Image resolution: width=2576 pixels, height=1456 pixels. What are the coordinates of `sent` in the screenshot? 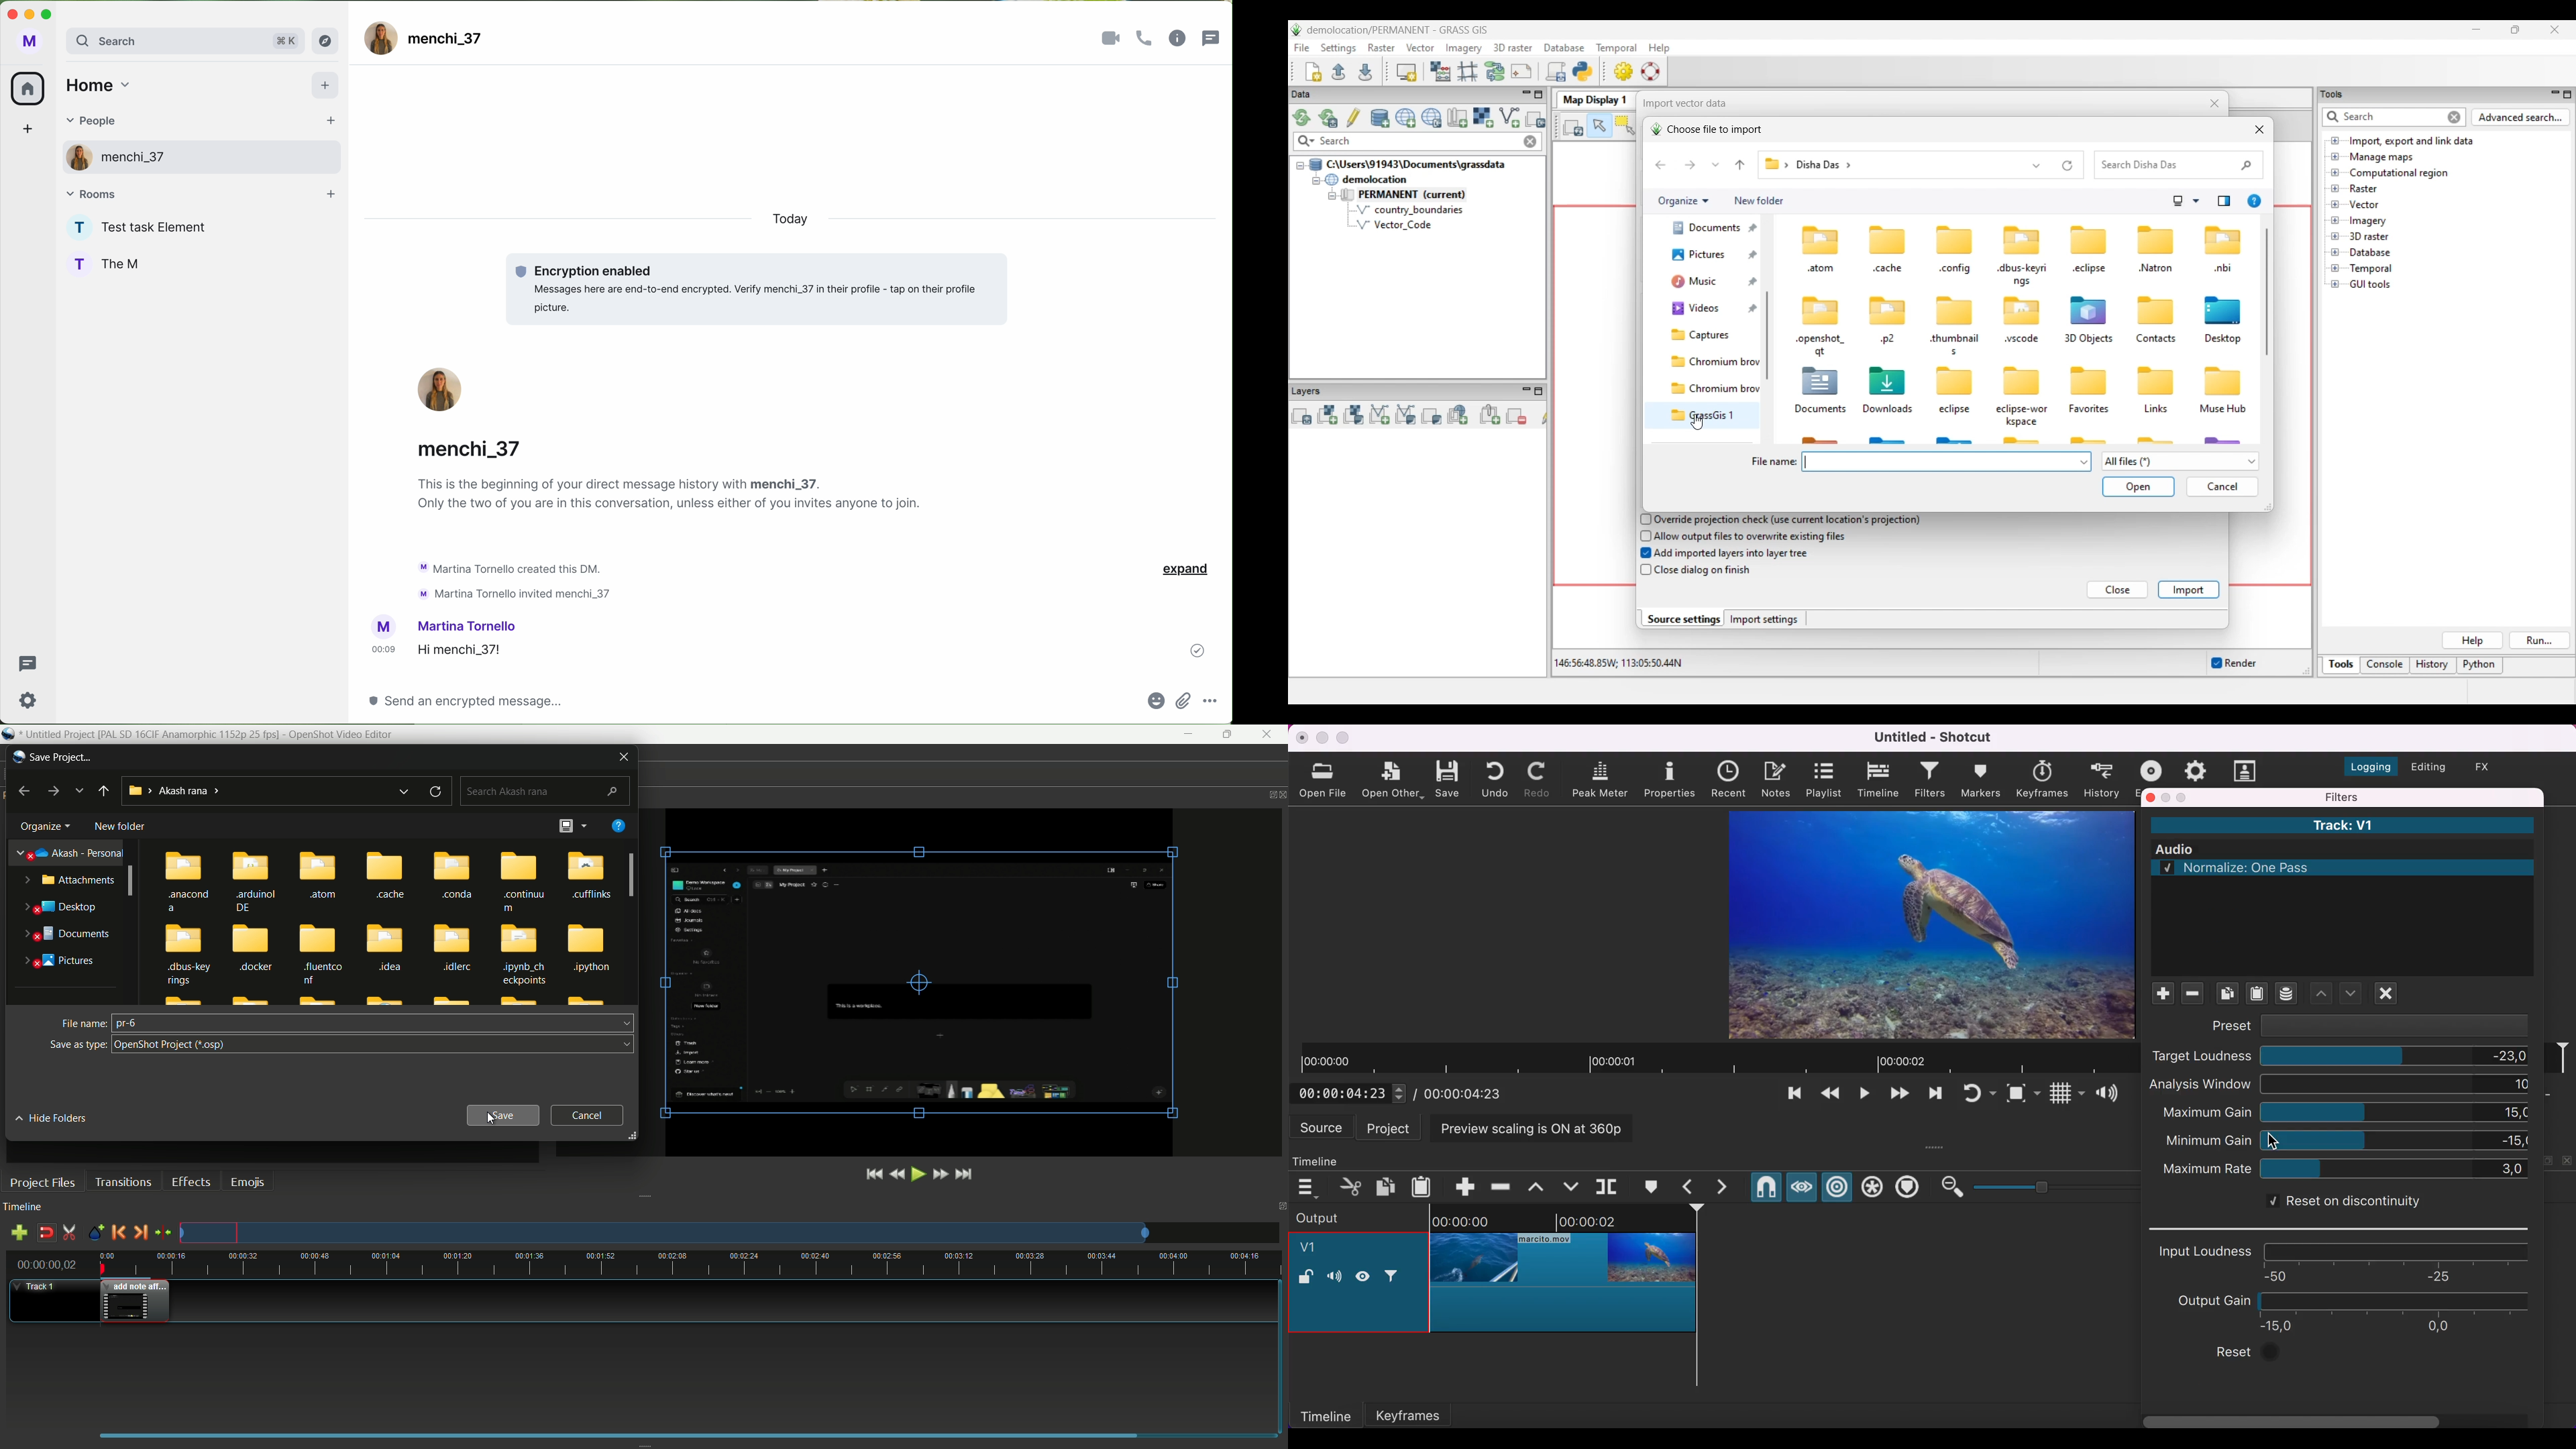 It's located at (1197, 649).